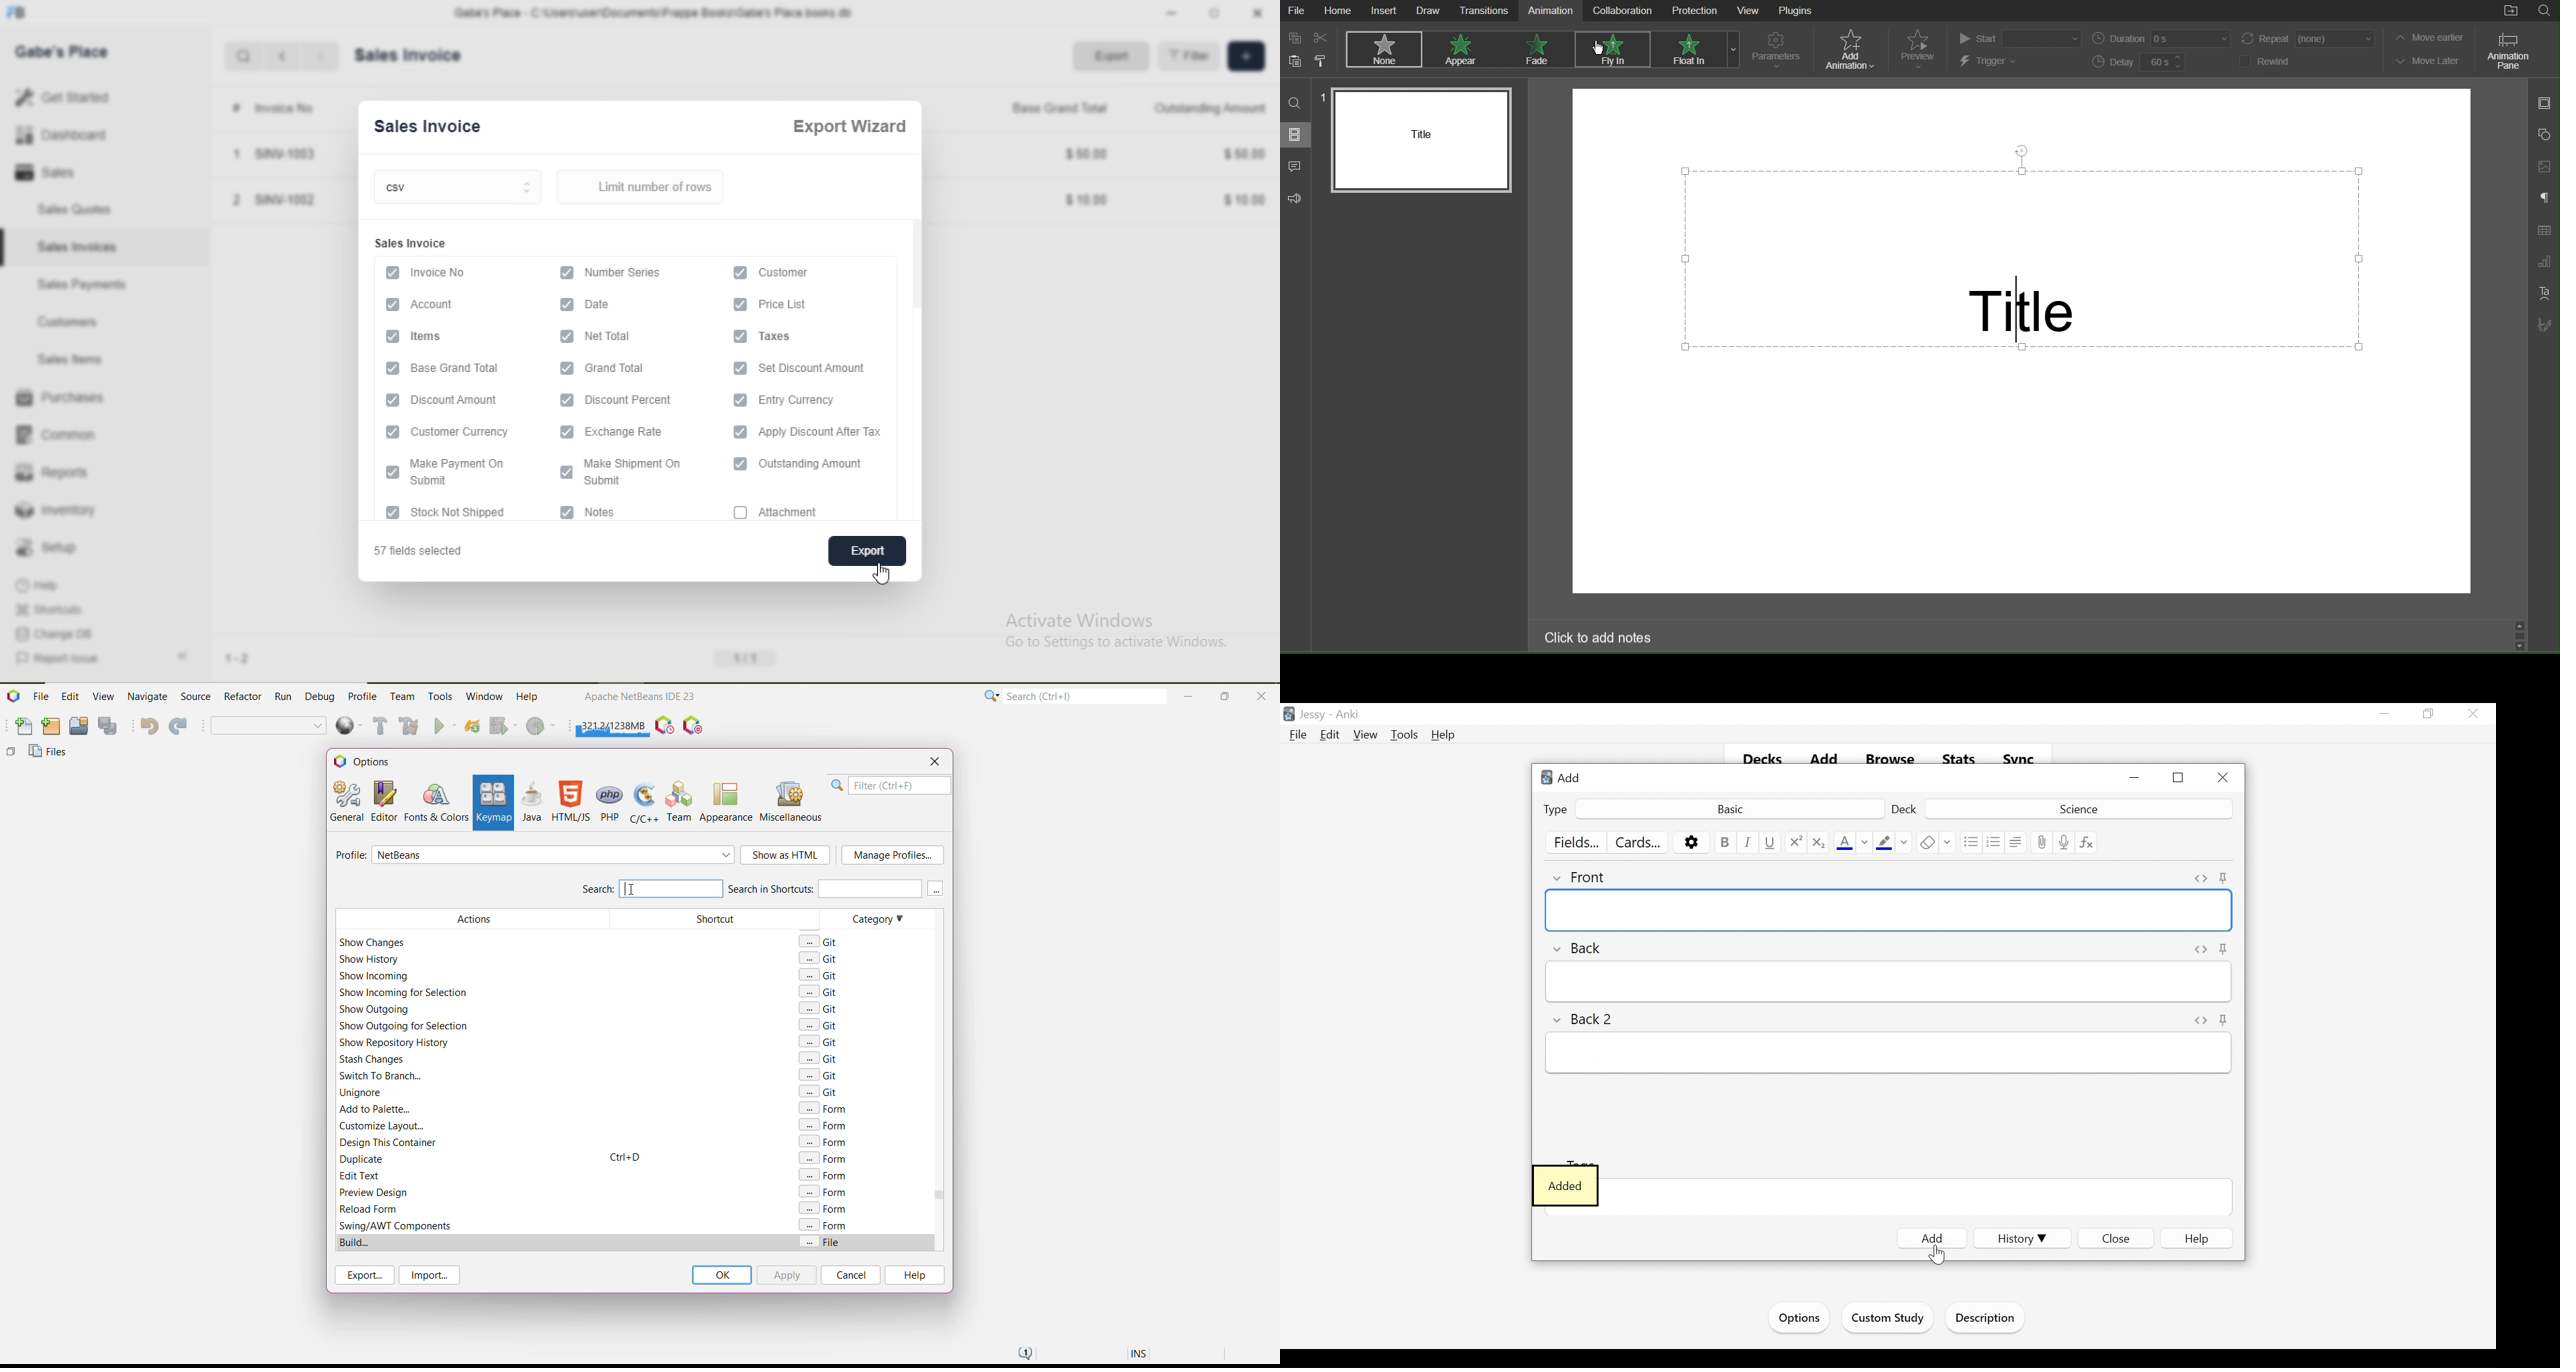 The image size is (2576, 1372). Describe the element at coordinates (80, 284) in the screenshot. I see `Sales Payments` at that location.